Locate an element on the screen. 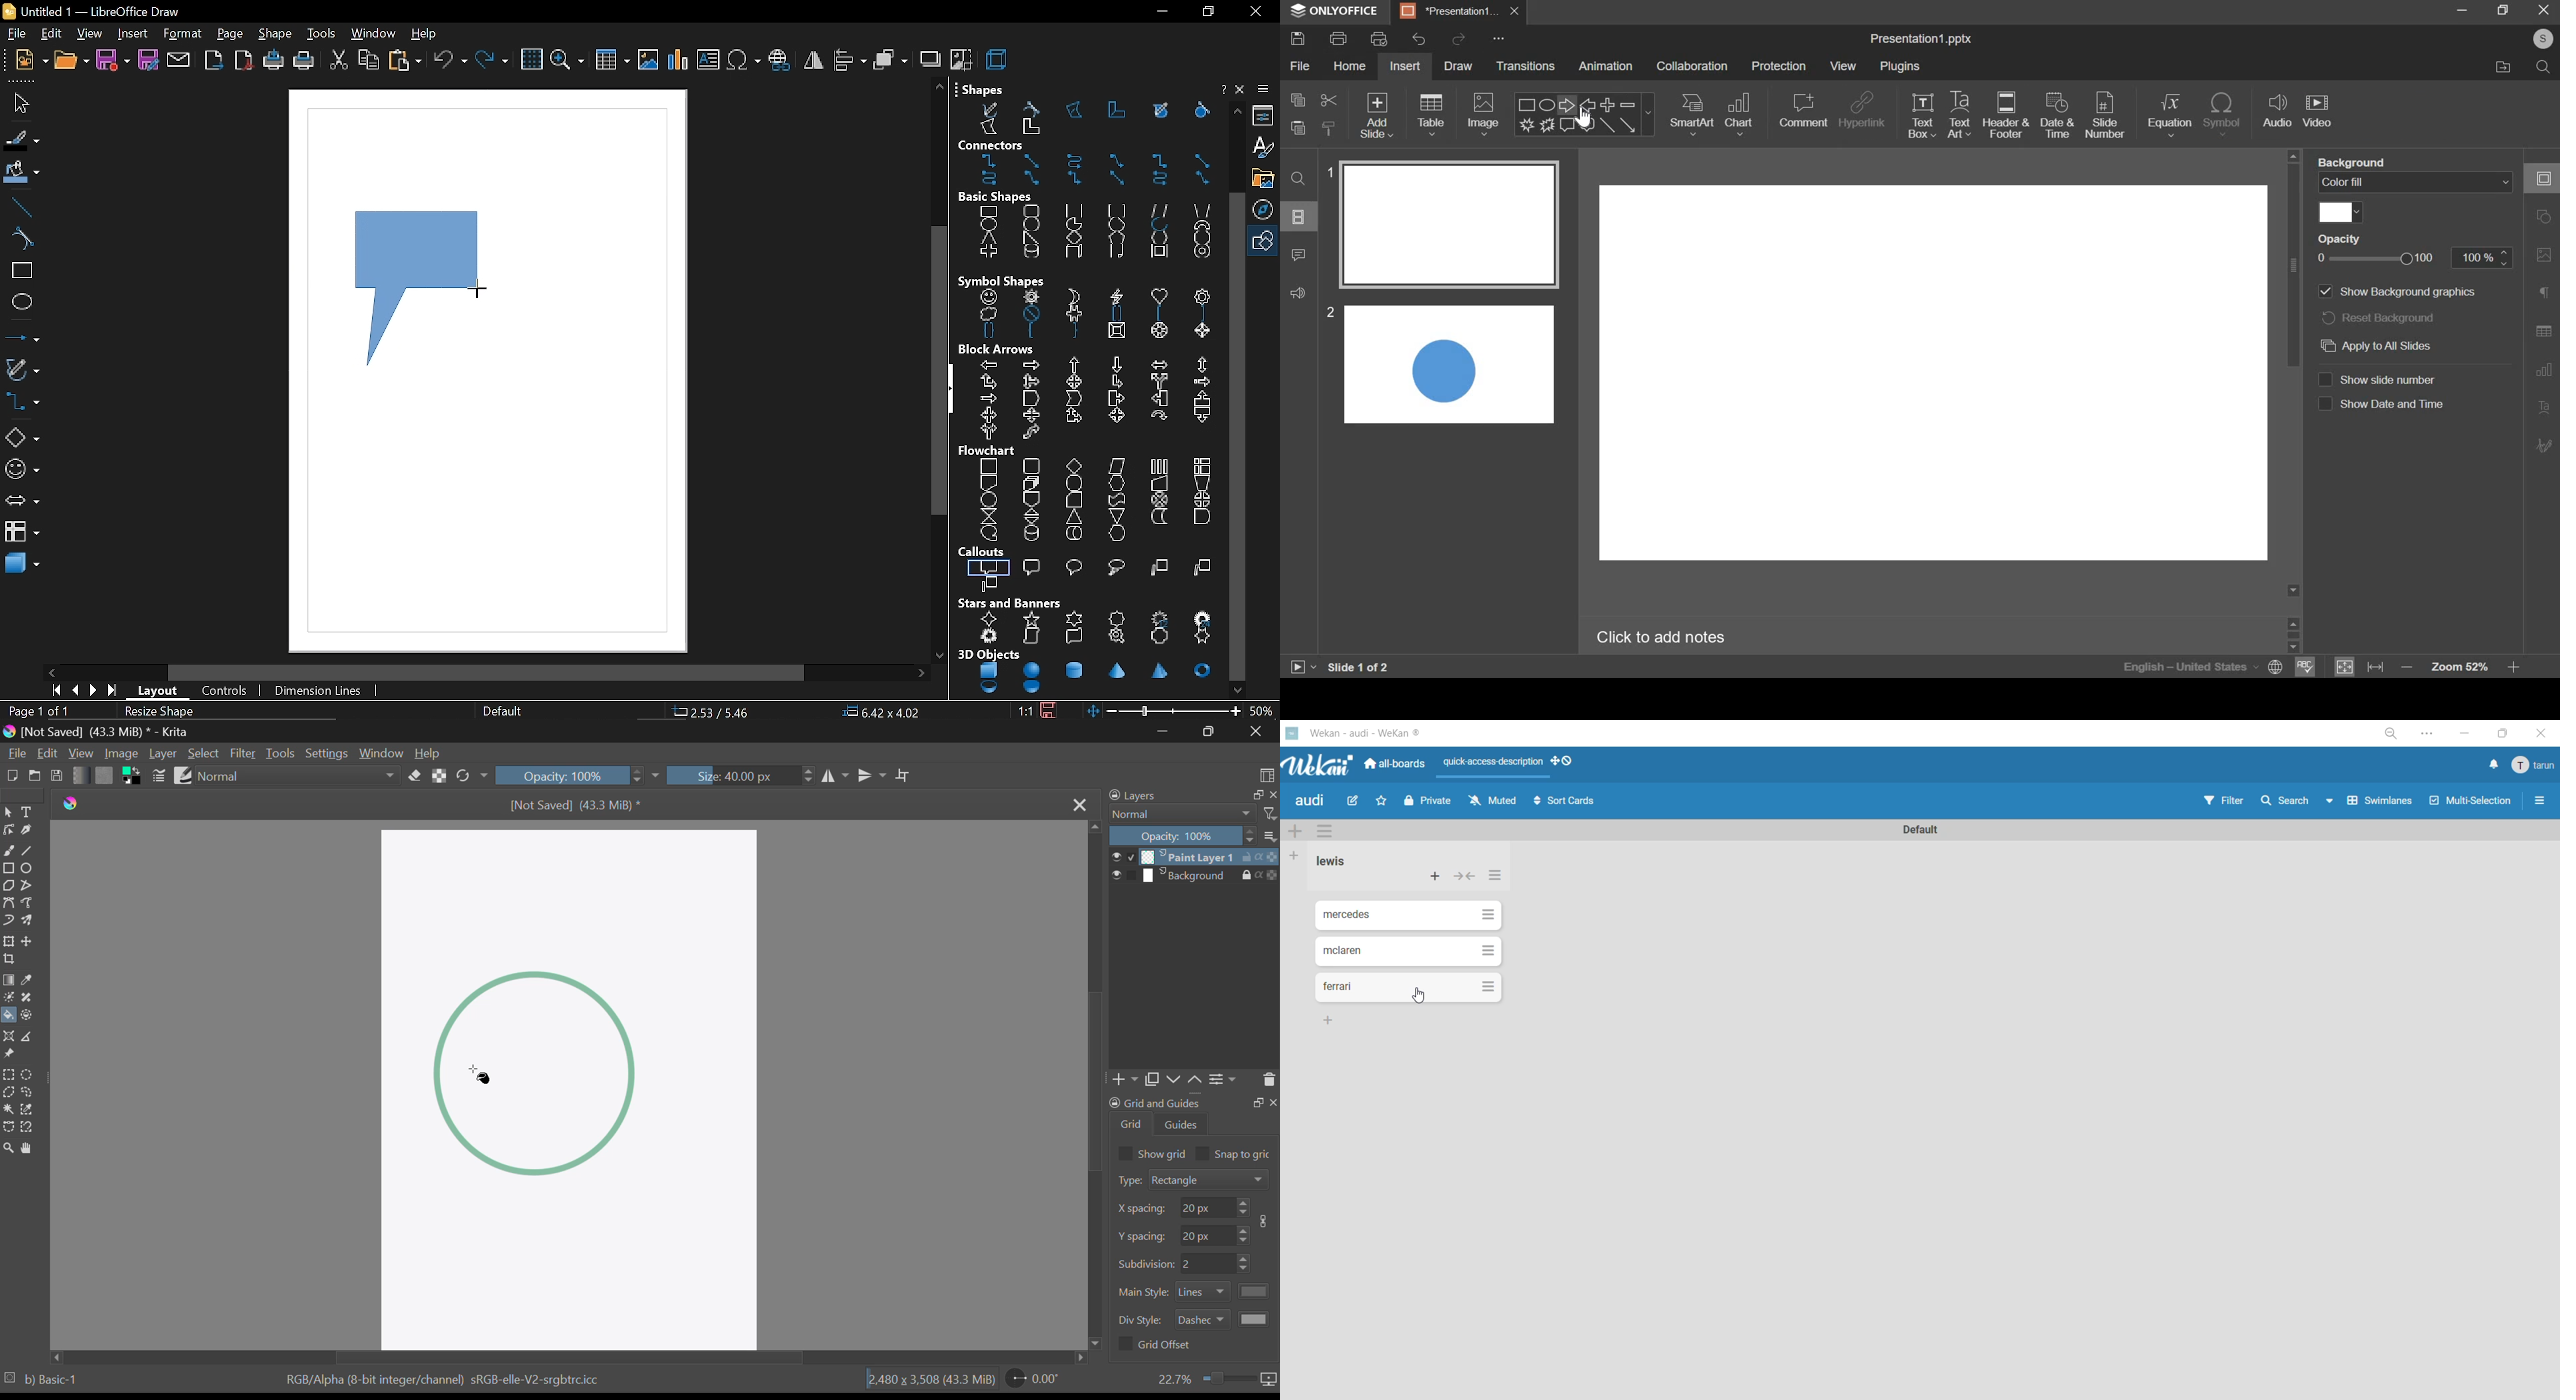  manual input is located at coordinates (1159, 483).